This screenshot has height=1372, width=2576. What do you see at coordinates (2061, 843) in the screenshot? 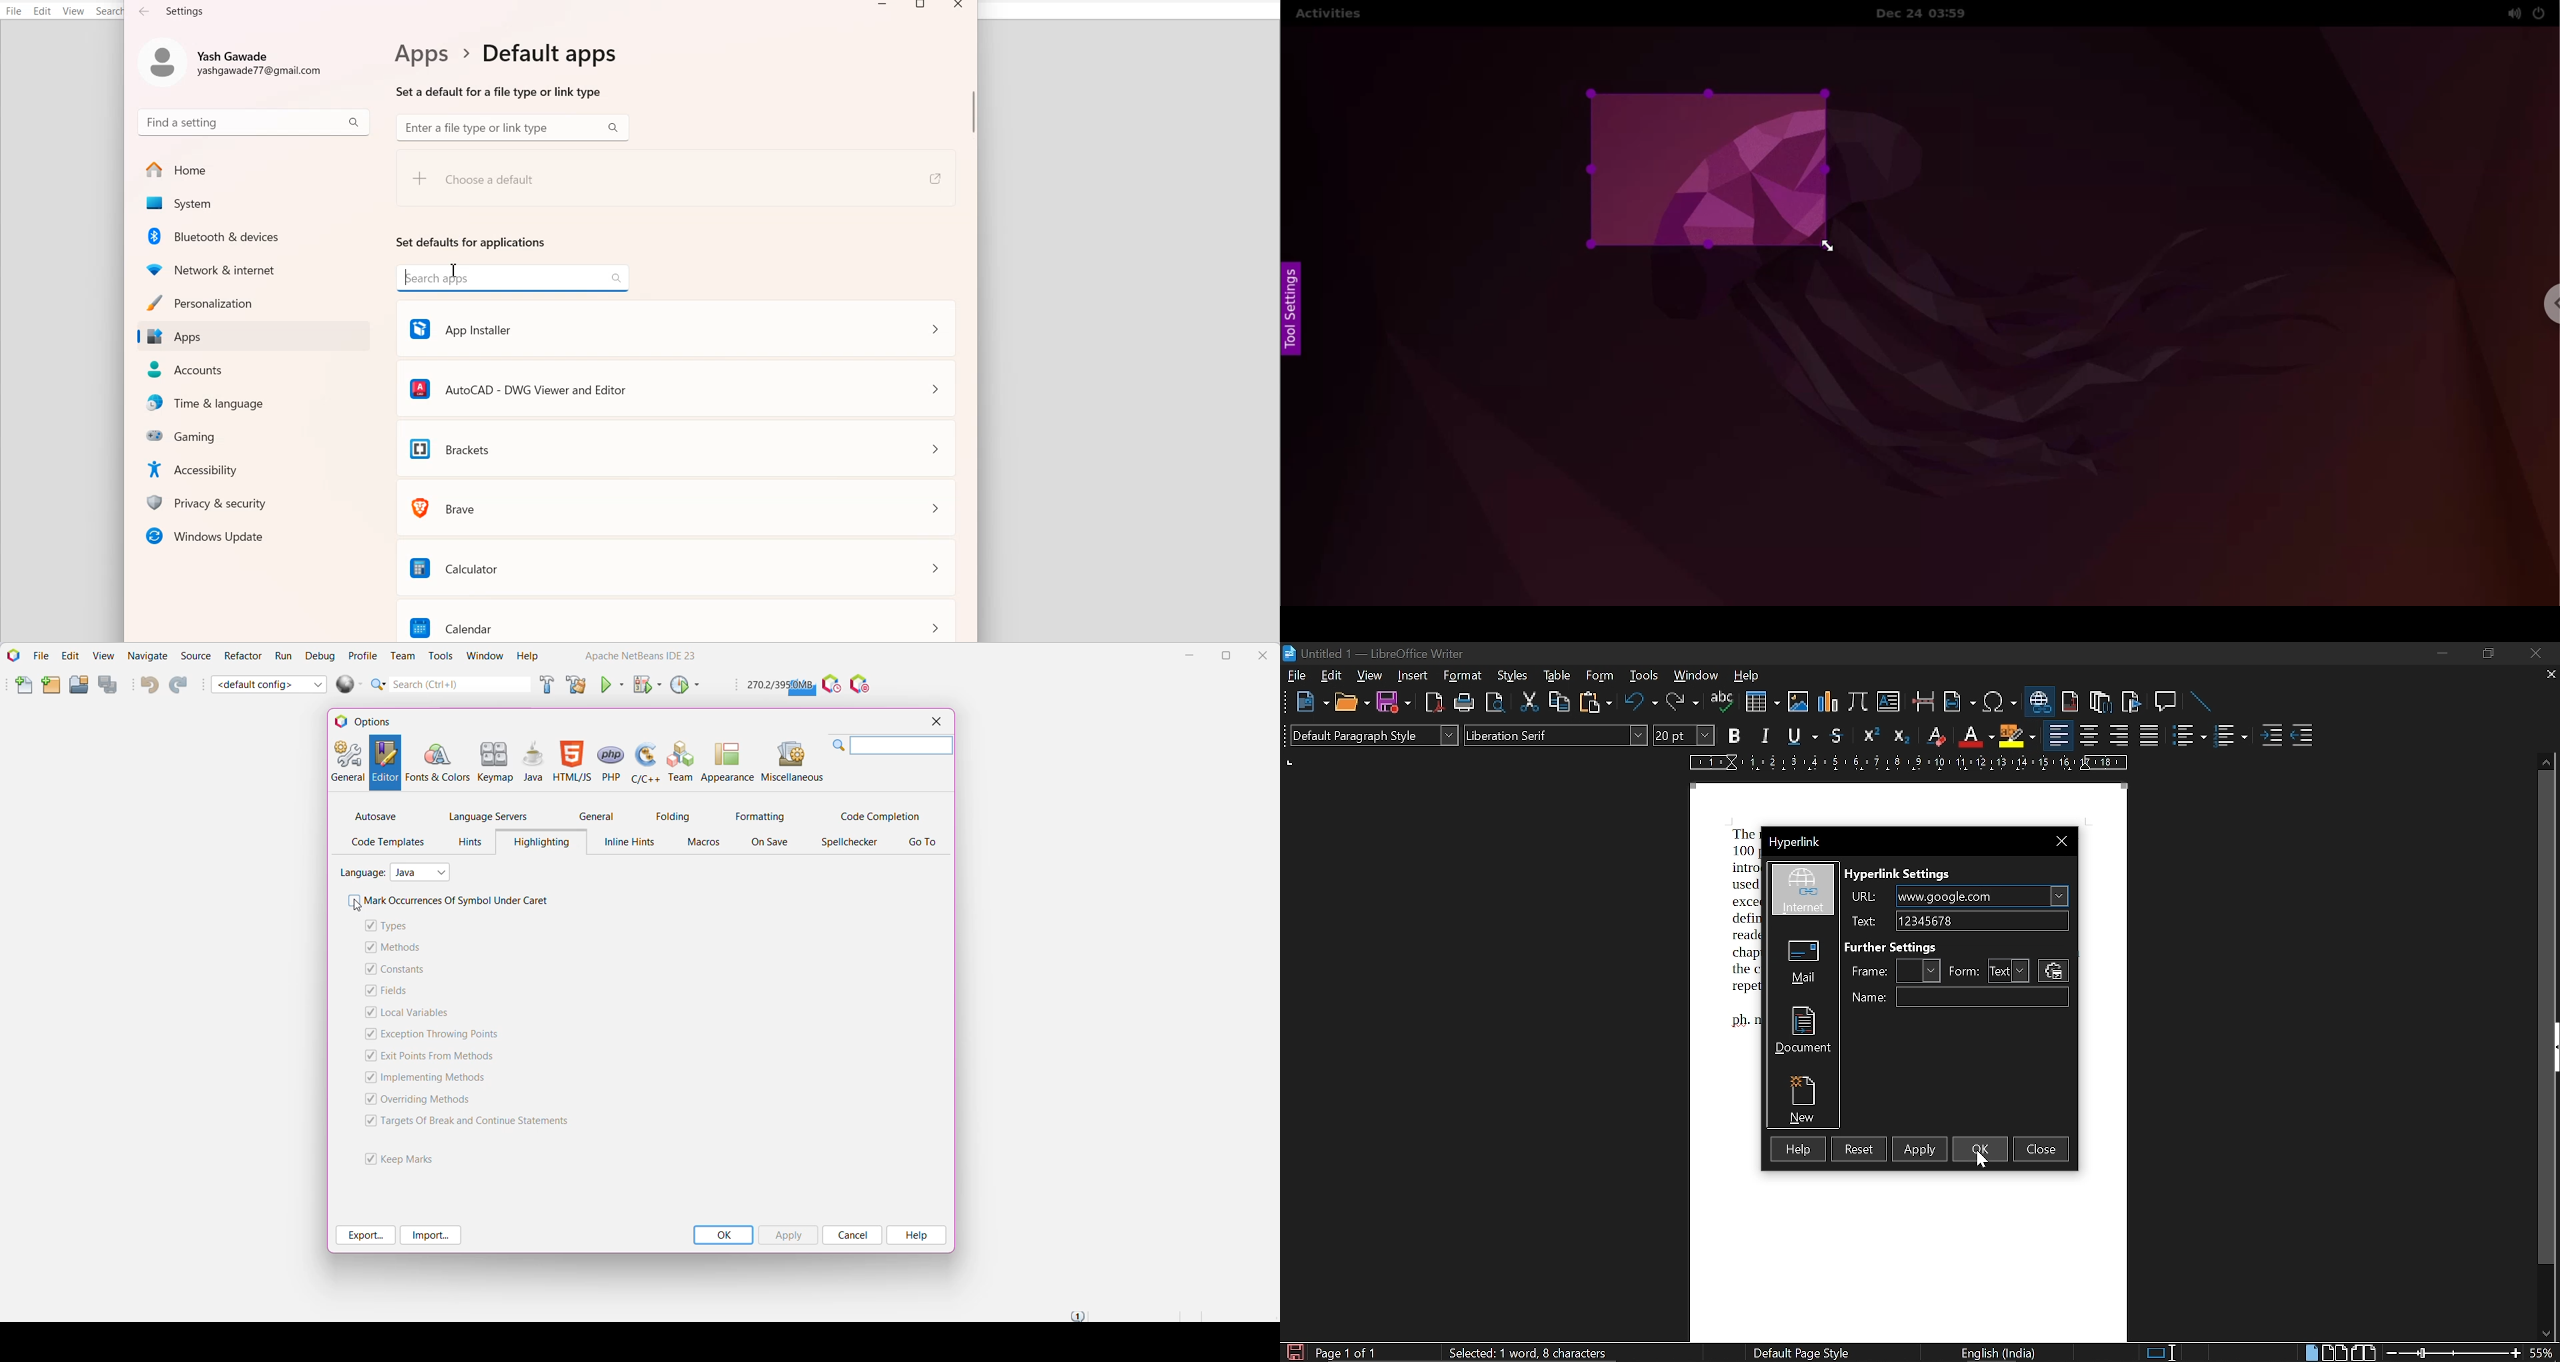
I see `close` at bounding box center [2061, 843].